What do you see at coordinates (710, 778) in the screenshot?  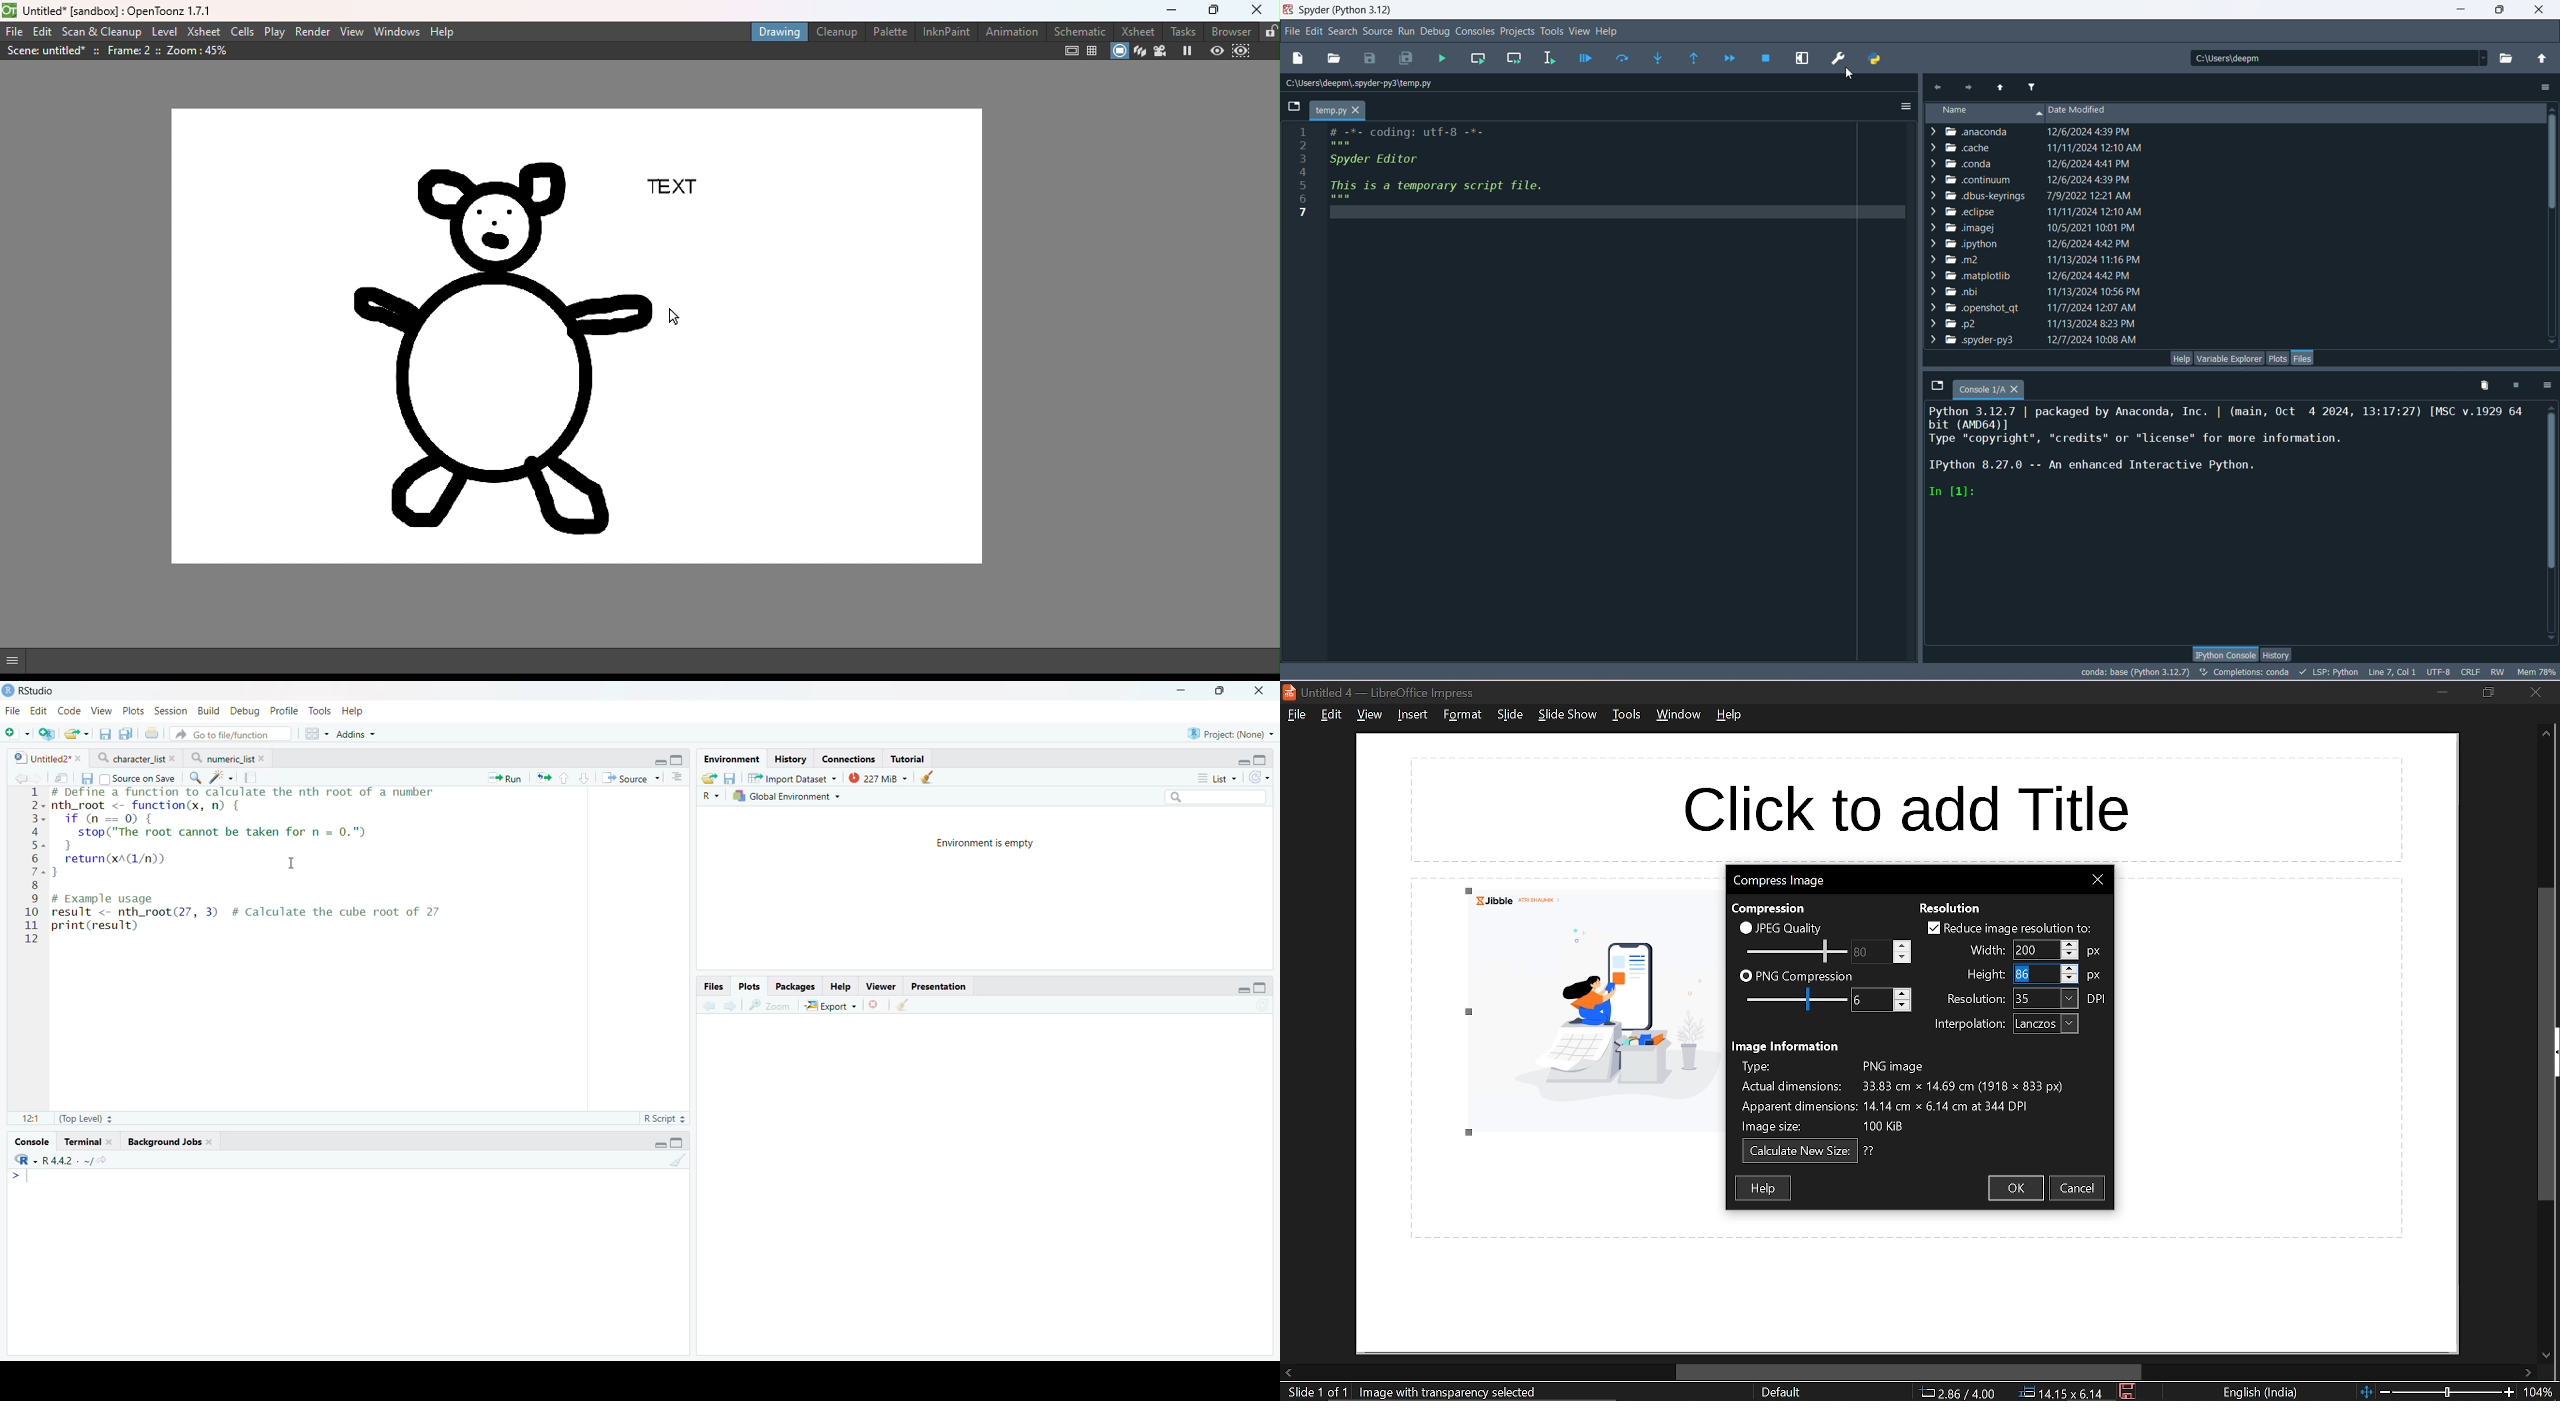 I see `Export history log` at bounding box center [710, 778].